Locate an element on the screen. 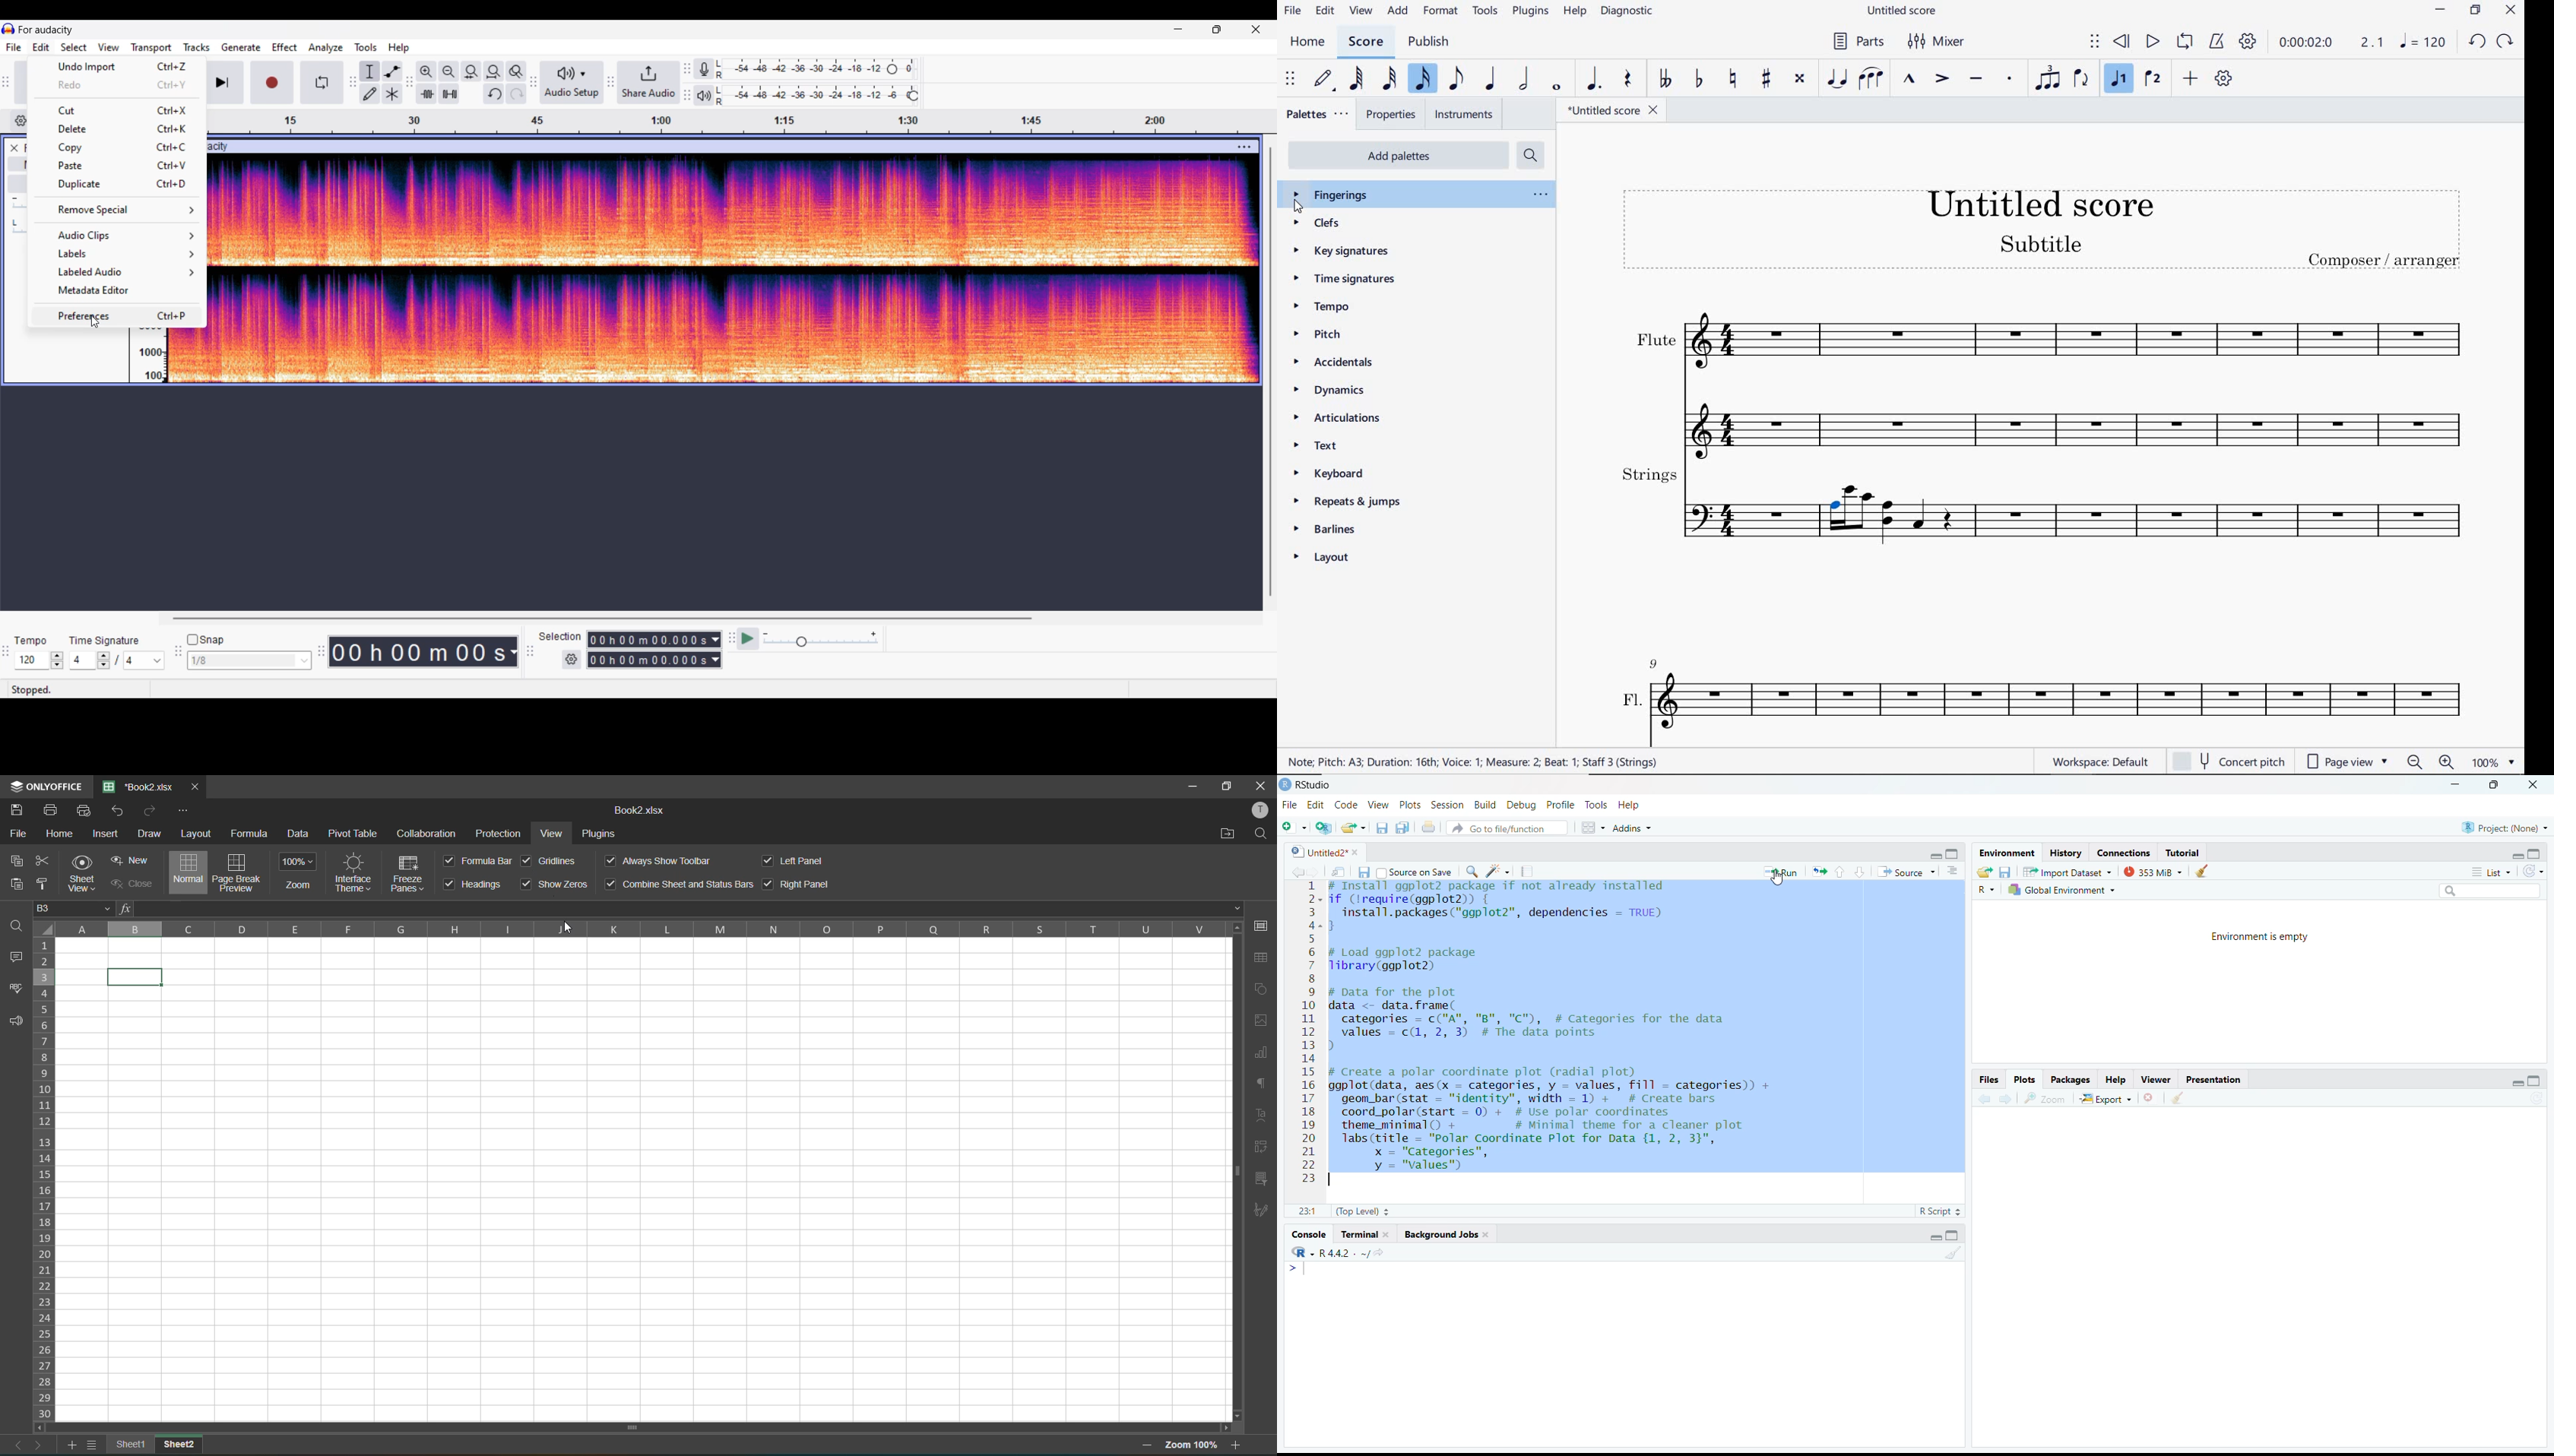 The image size is (2576, 1456). Label options  is located at coordinates (118, 253).